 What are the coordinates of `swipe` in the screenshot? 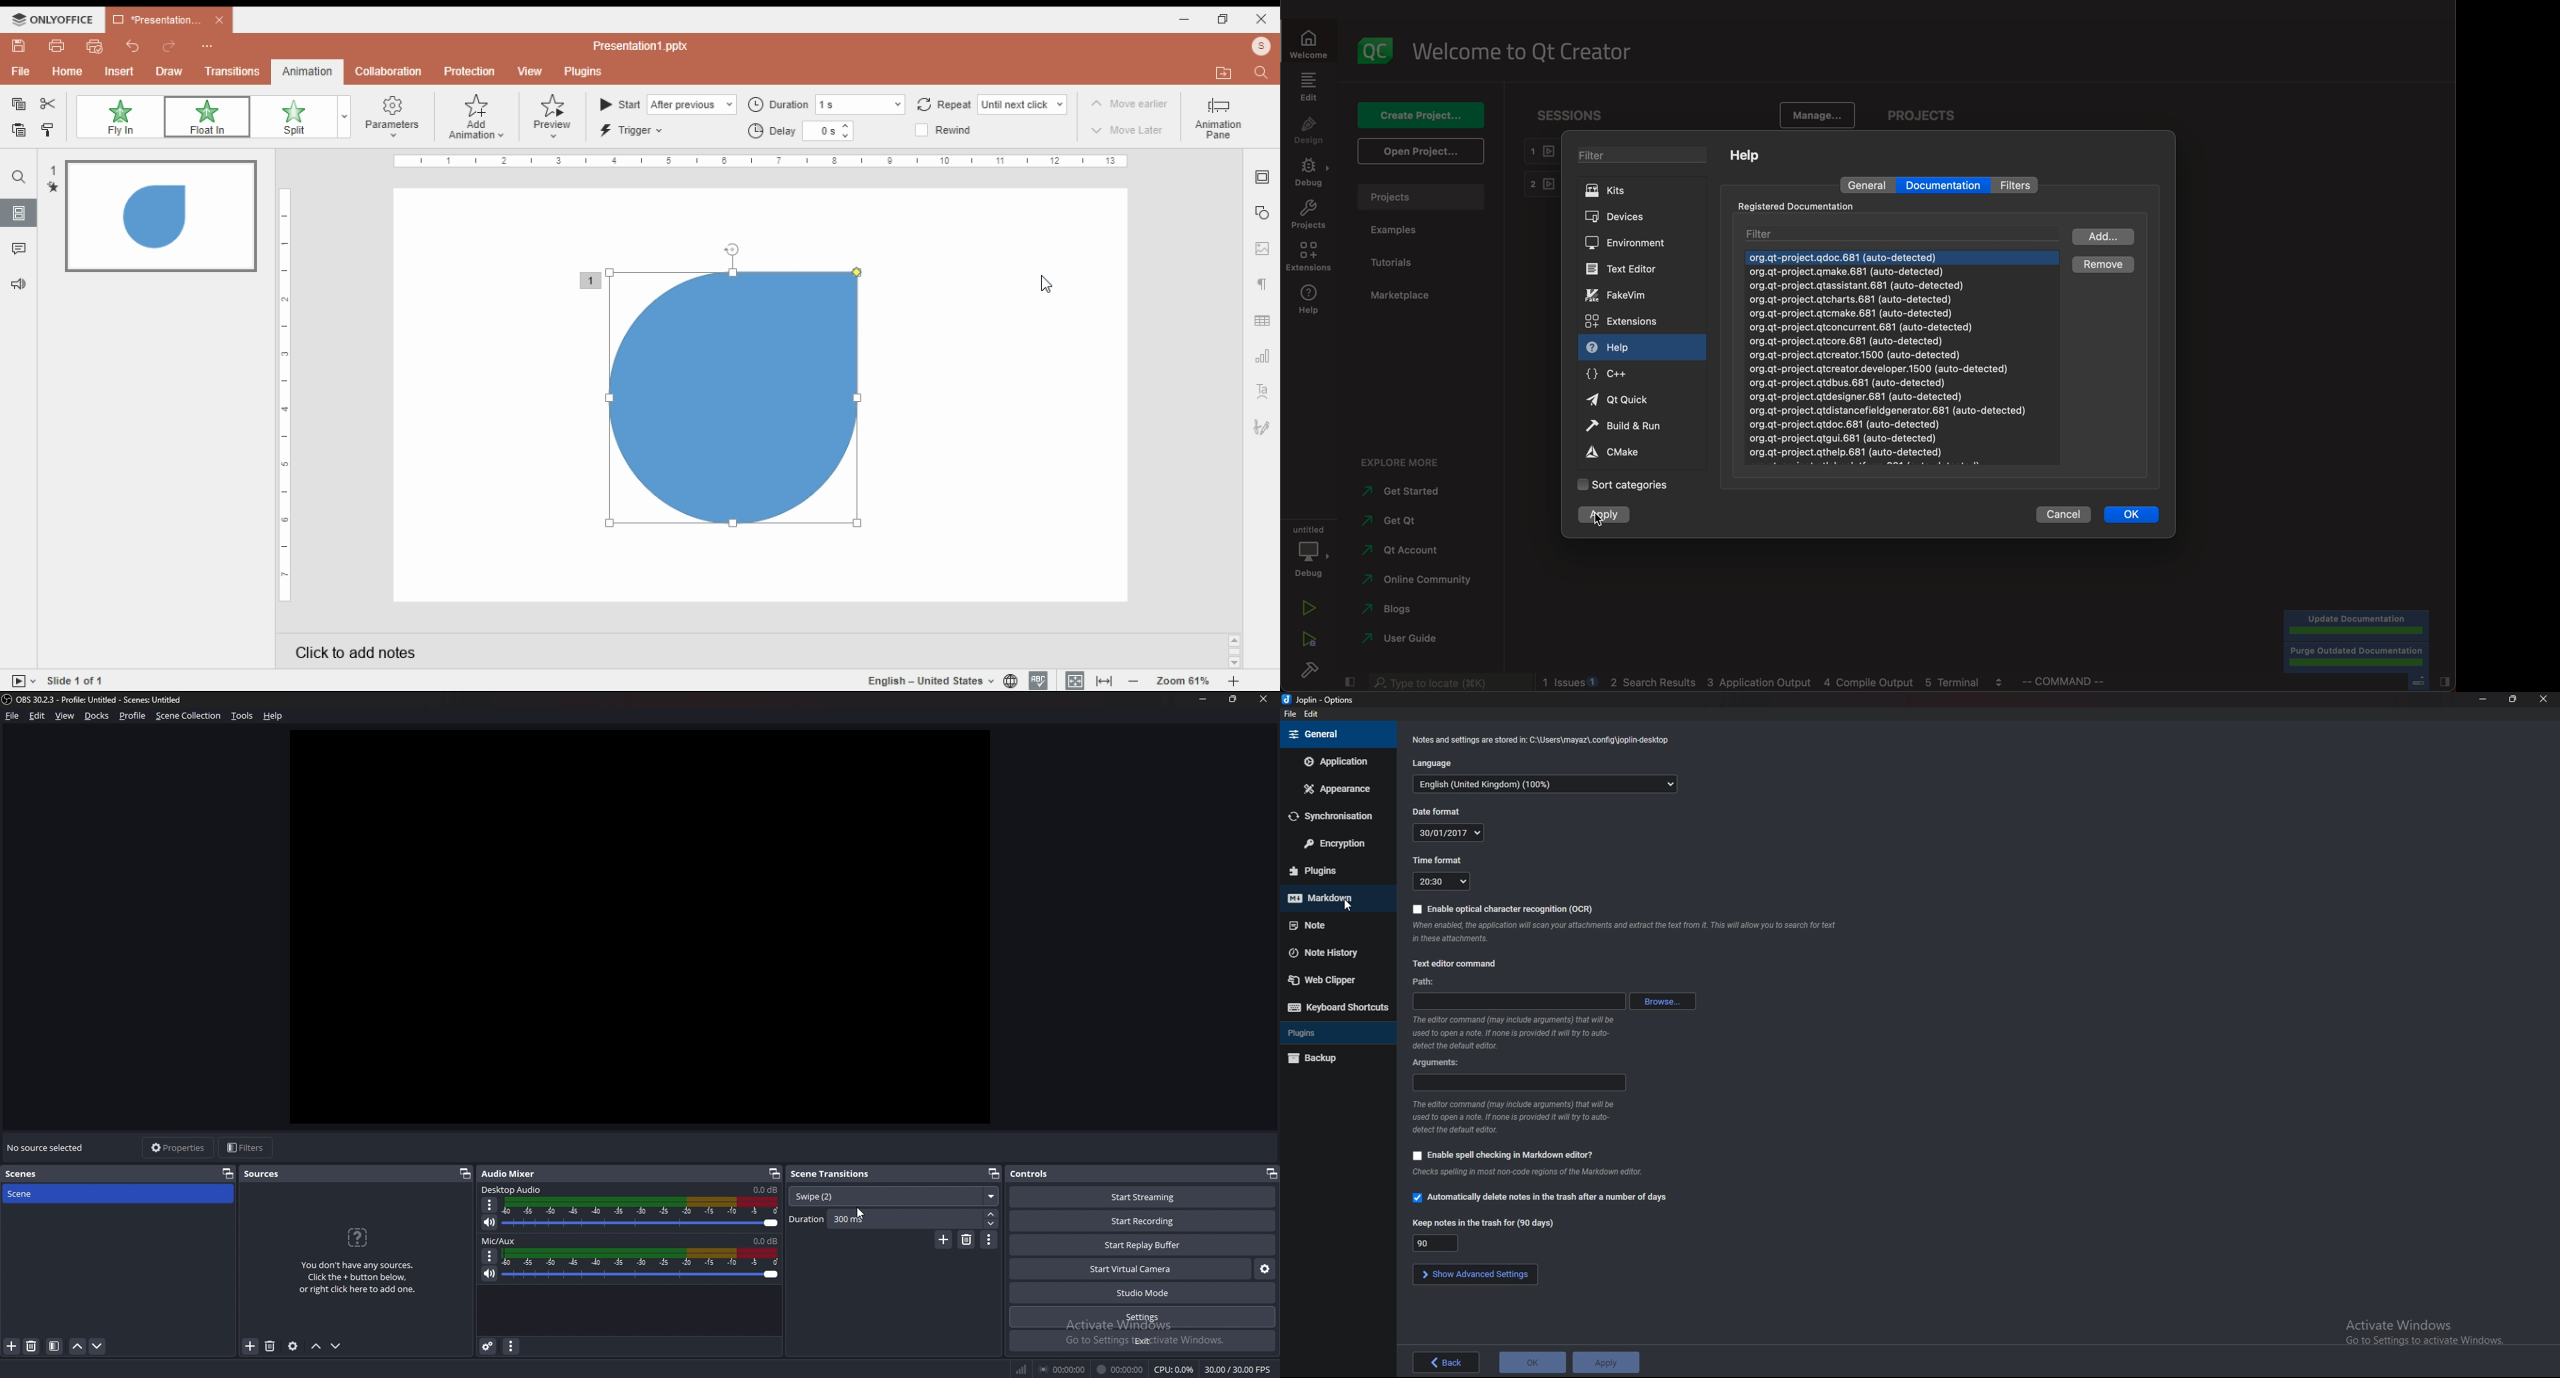 It's located at (893, 1197).